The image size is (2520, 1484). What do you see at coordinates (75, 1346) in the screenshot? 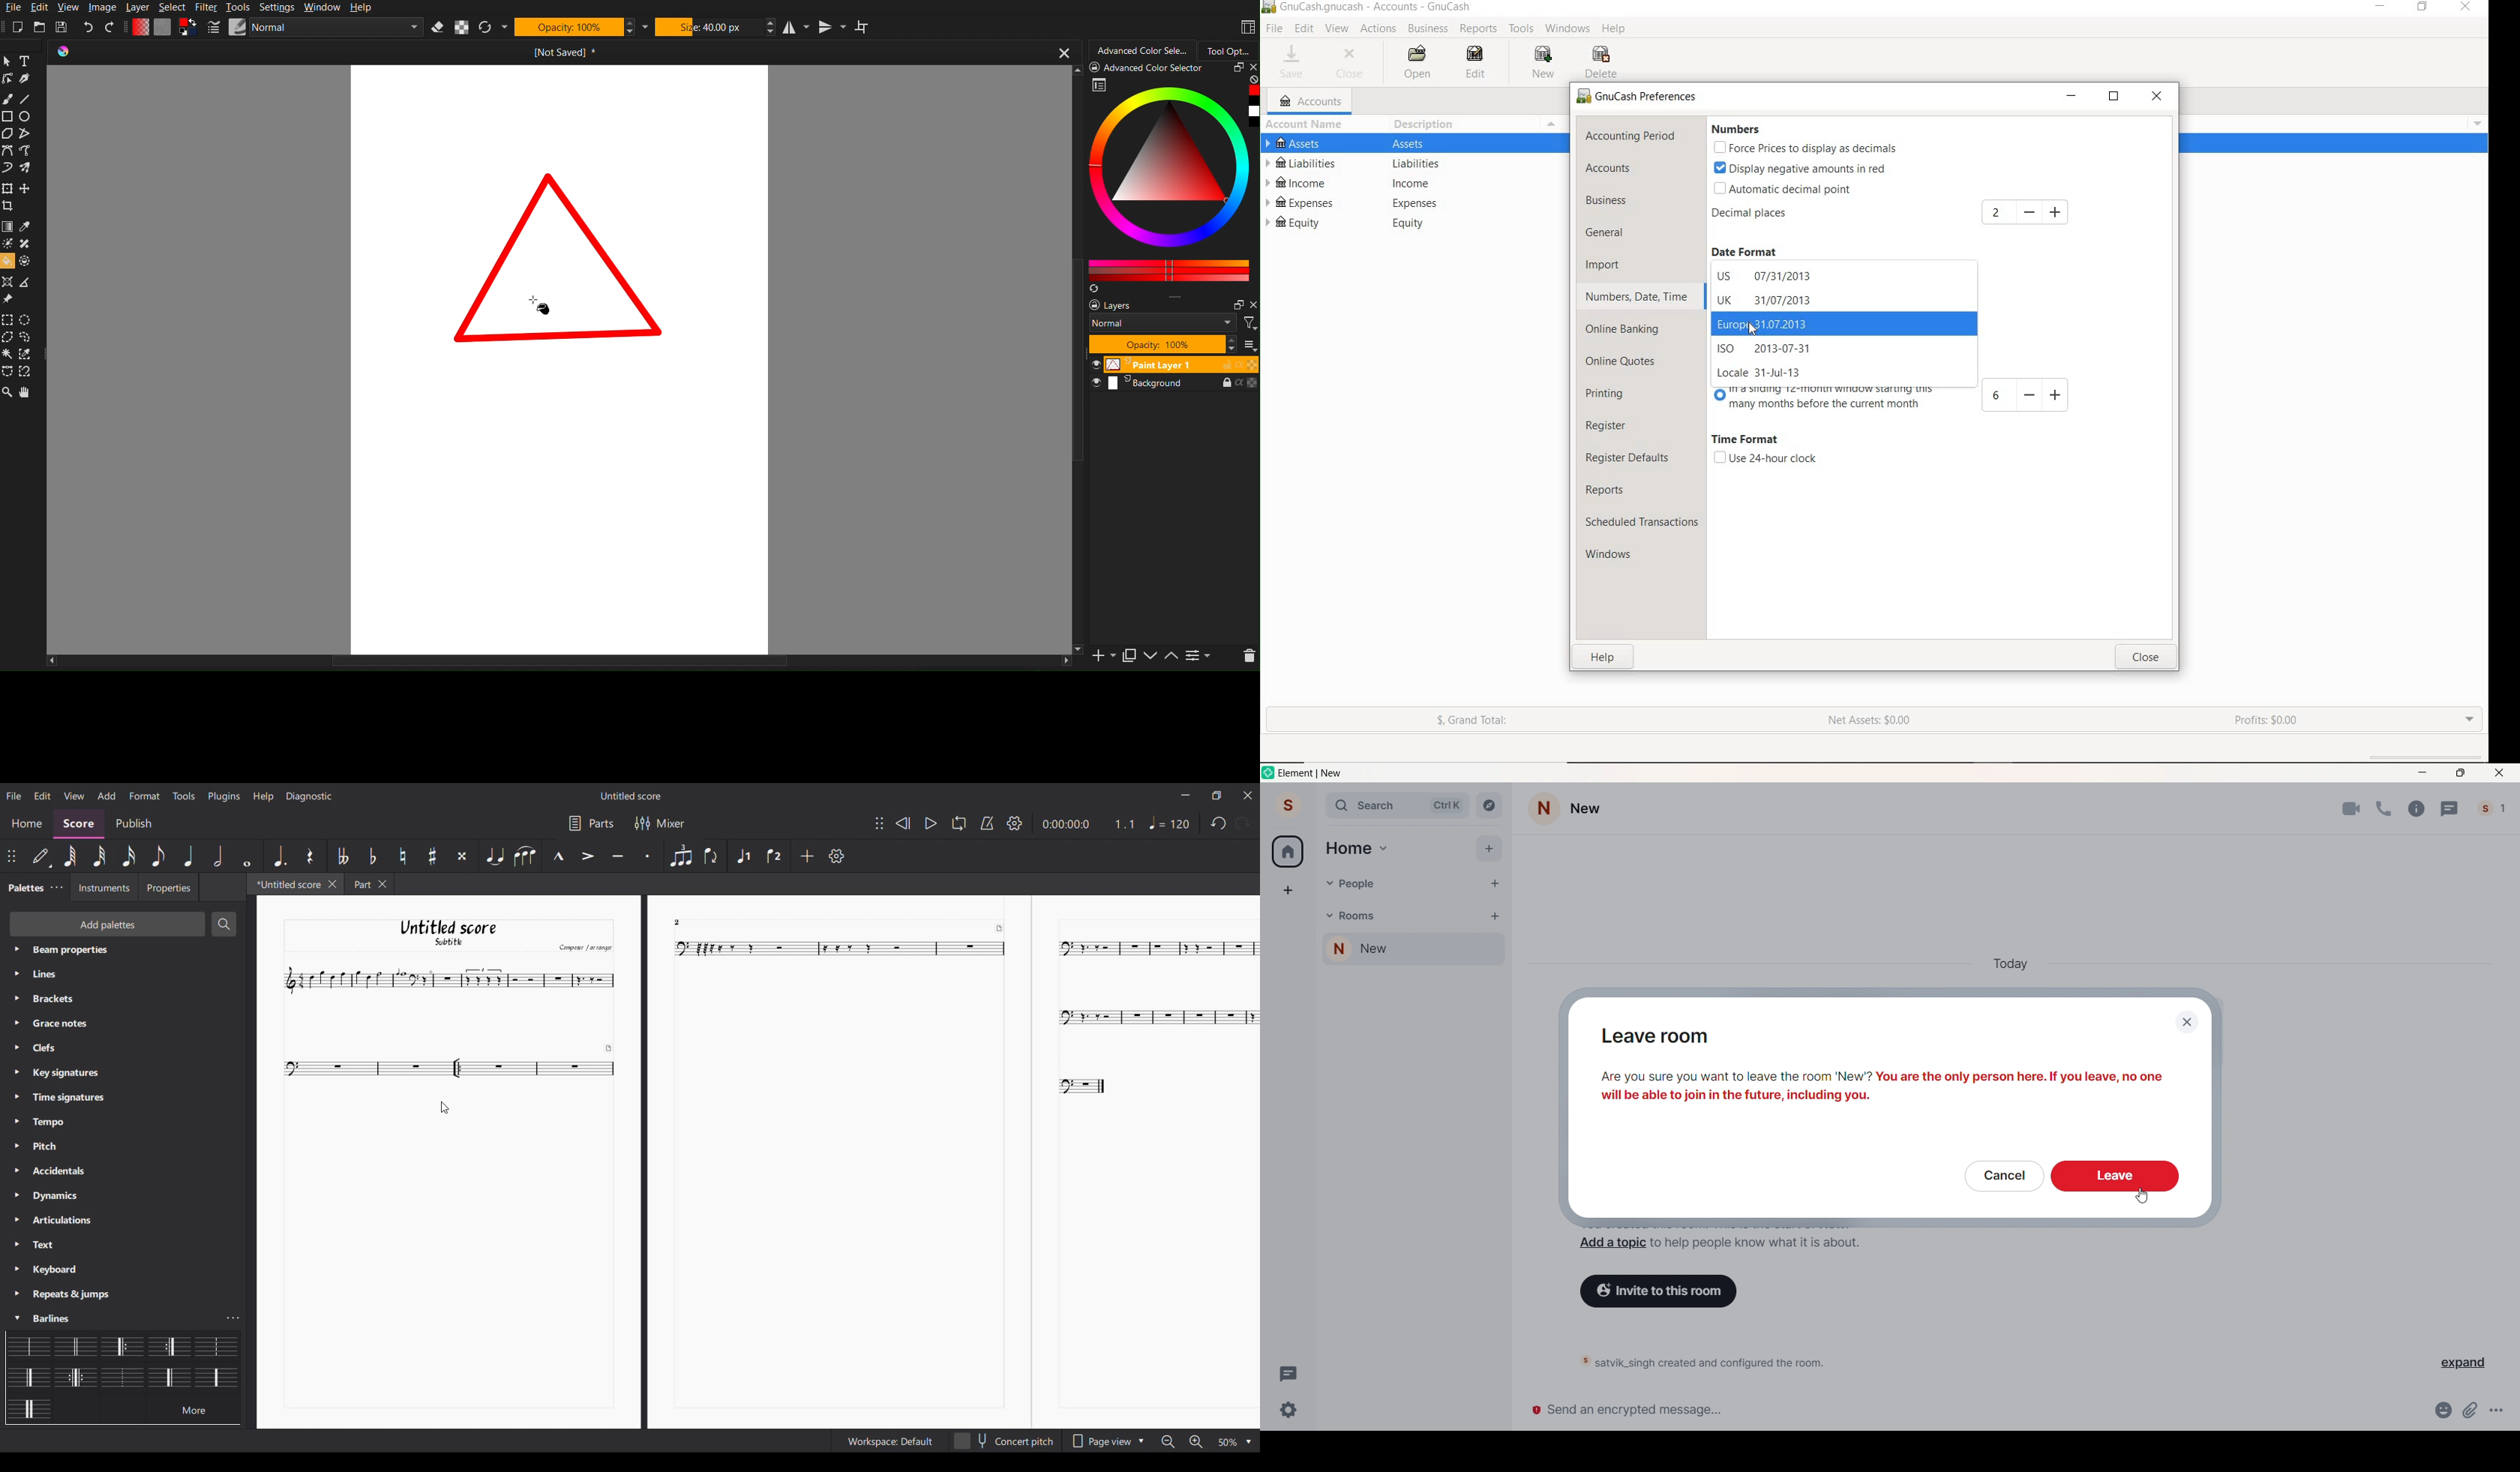
I see `Barline options` at bounding box center [75, 1346].